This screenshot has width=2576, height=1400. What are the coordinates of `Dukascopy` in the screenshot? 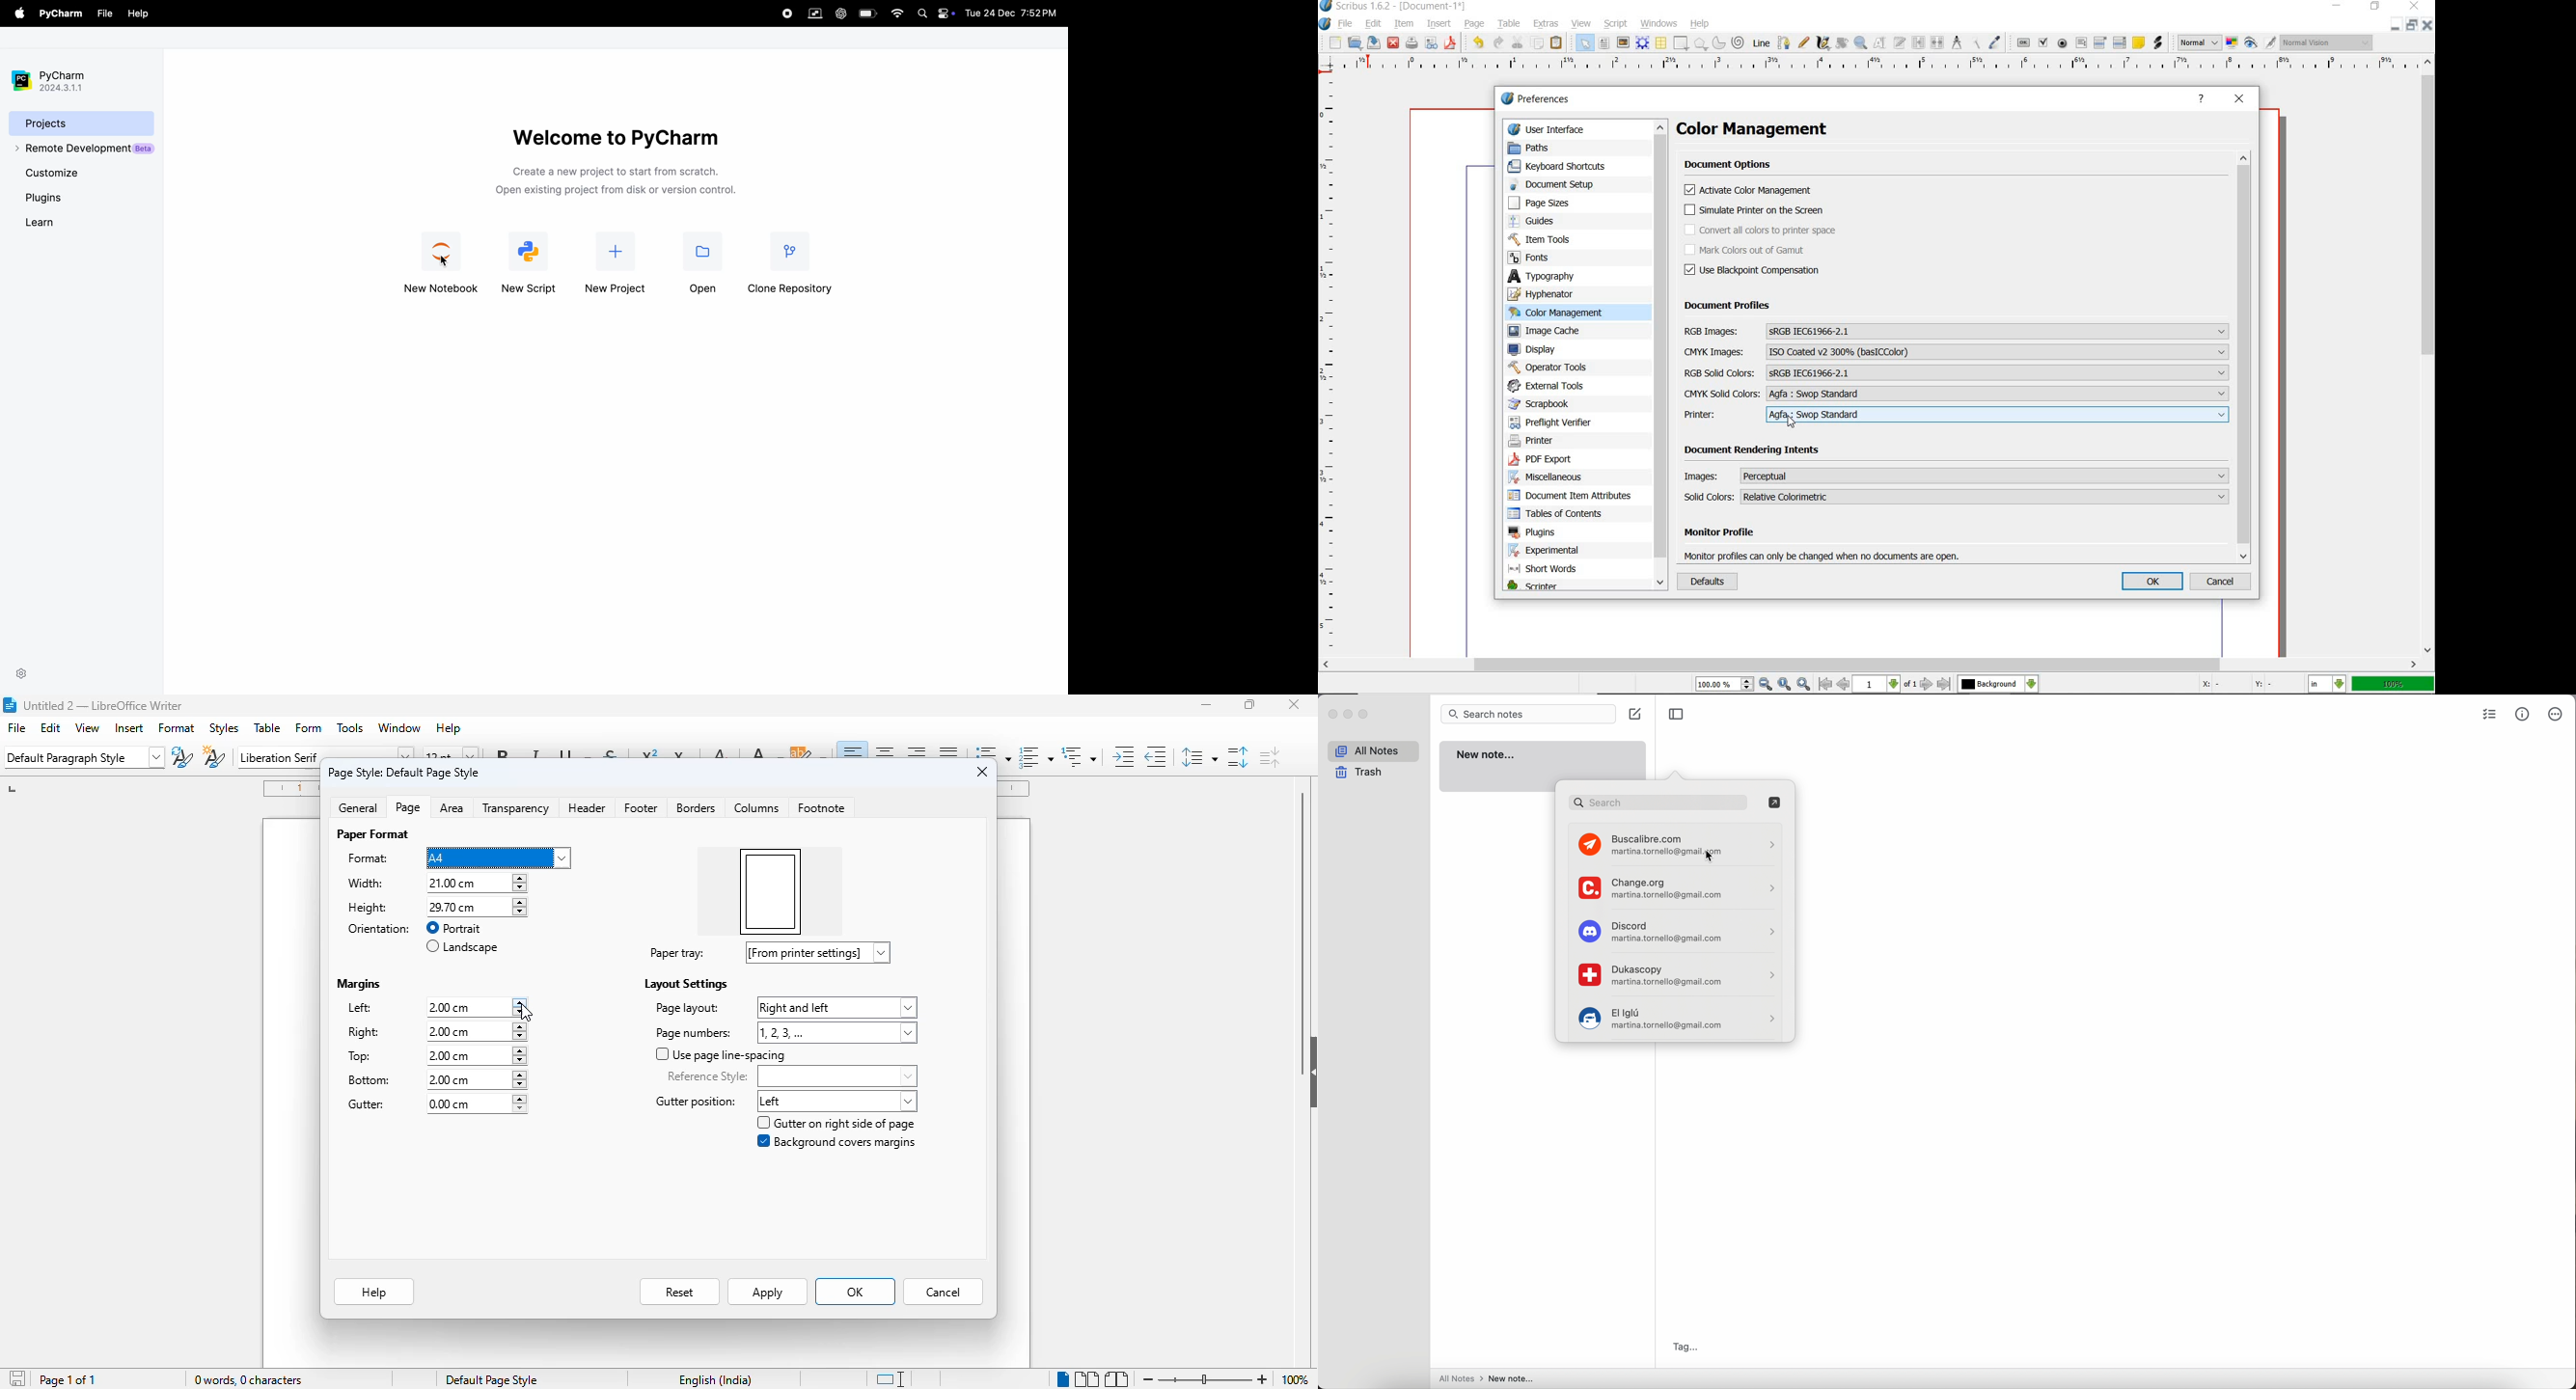 It's located at (1675, 977).